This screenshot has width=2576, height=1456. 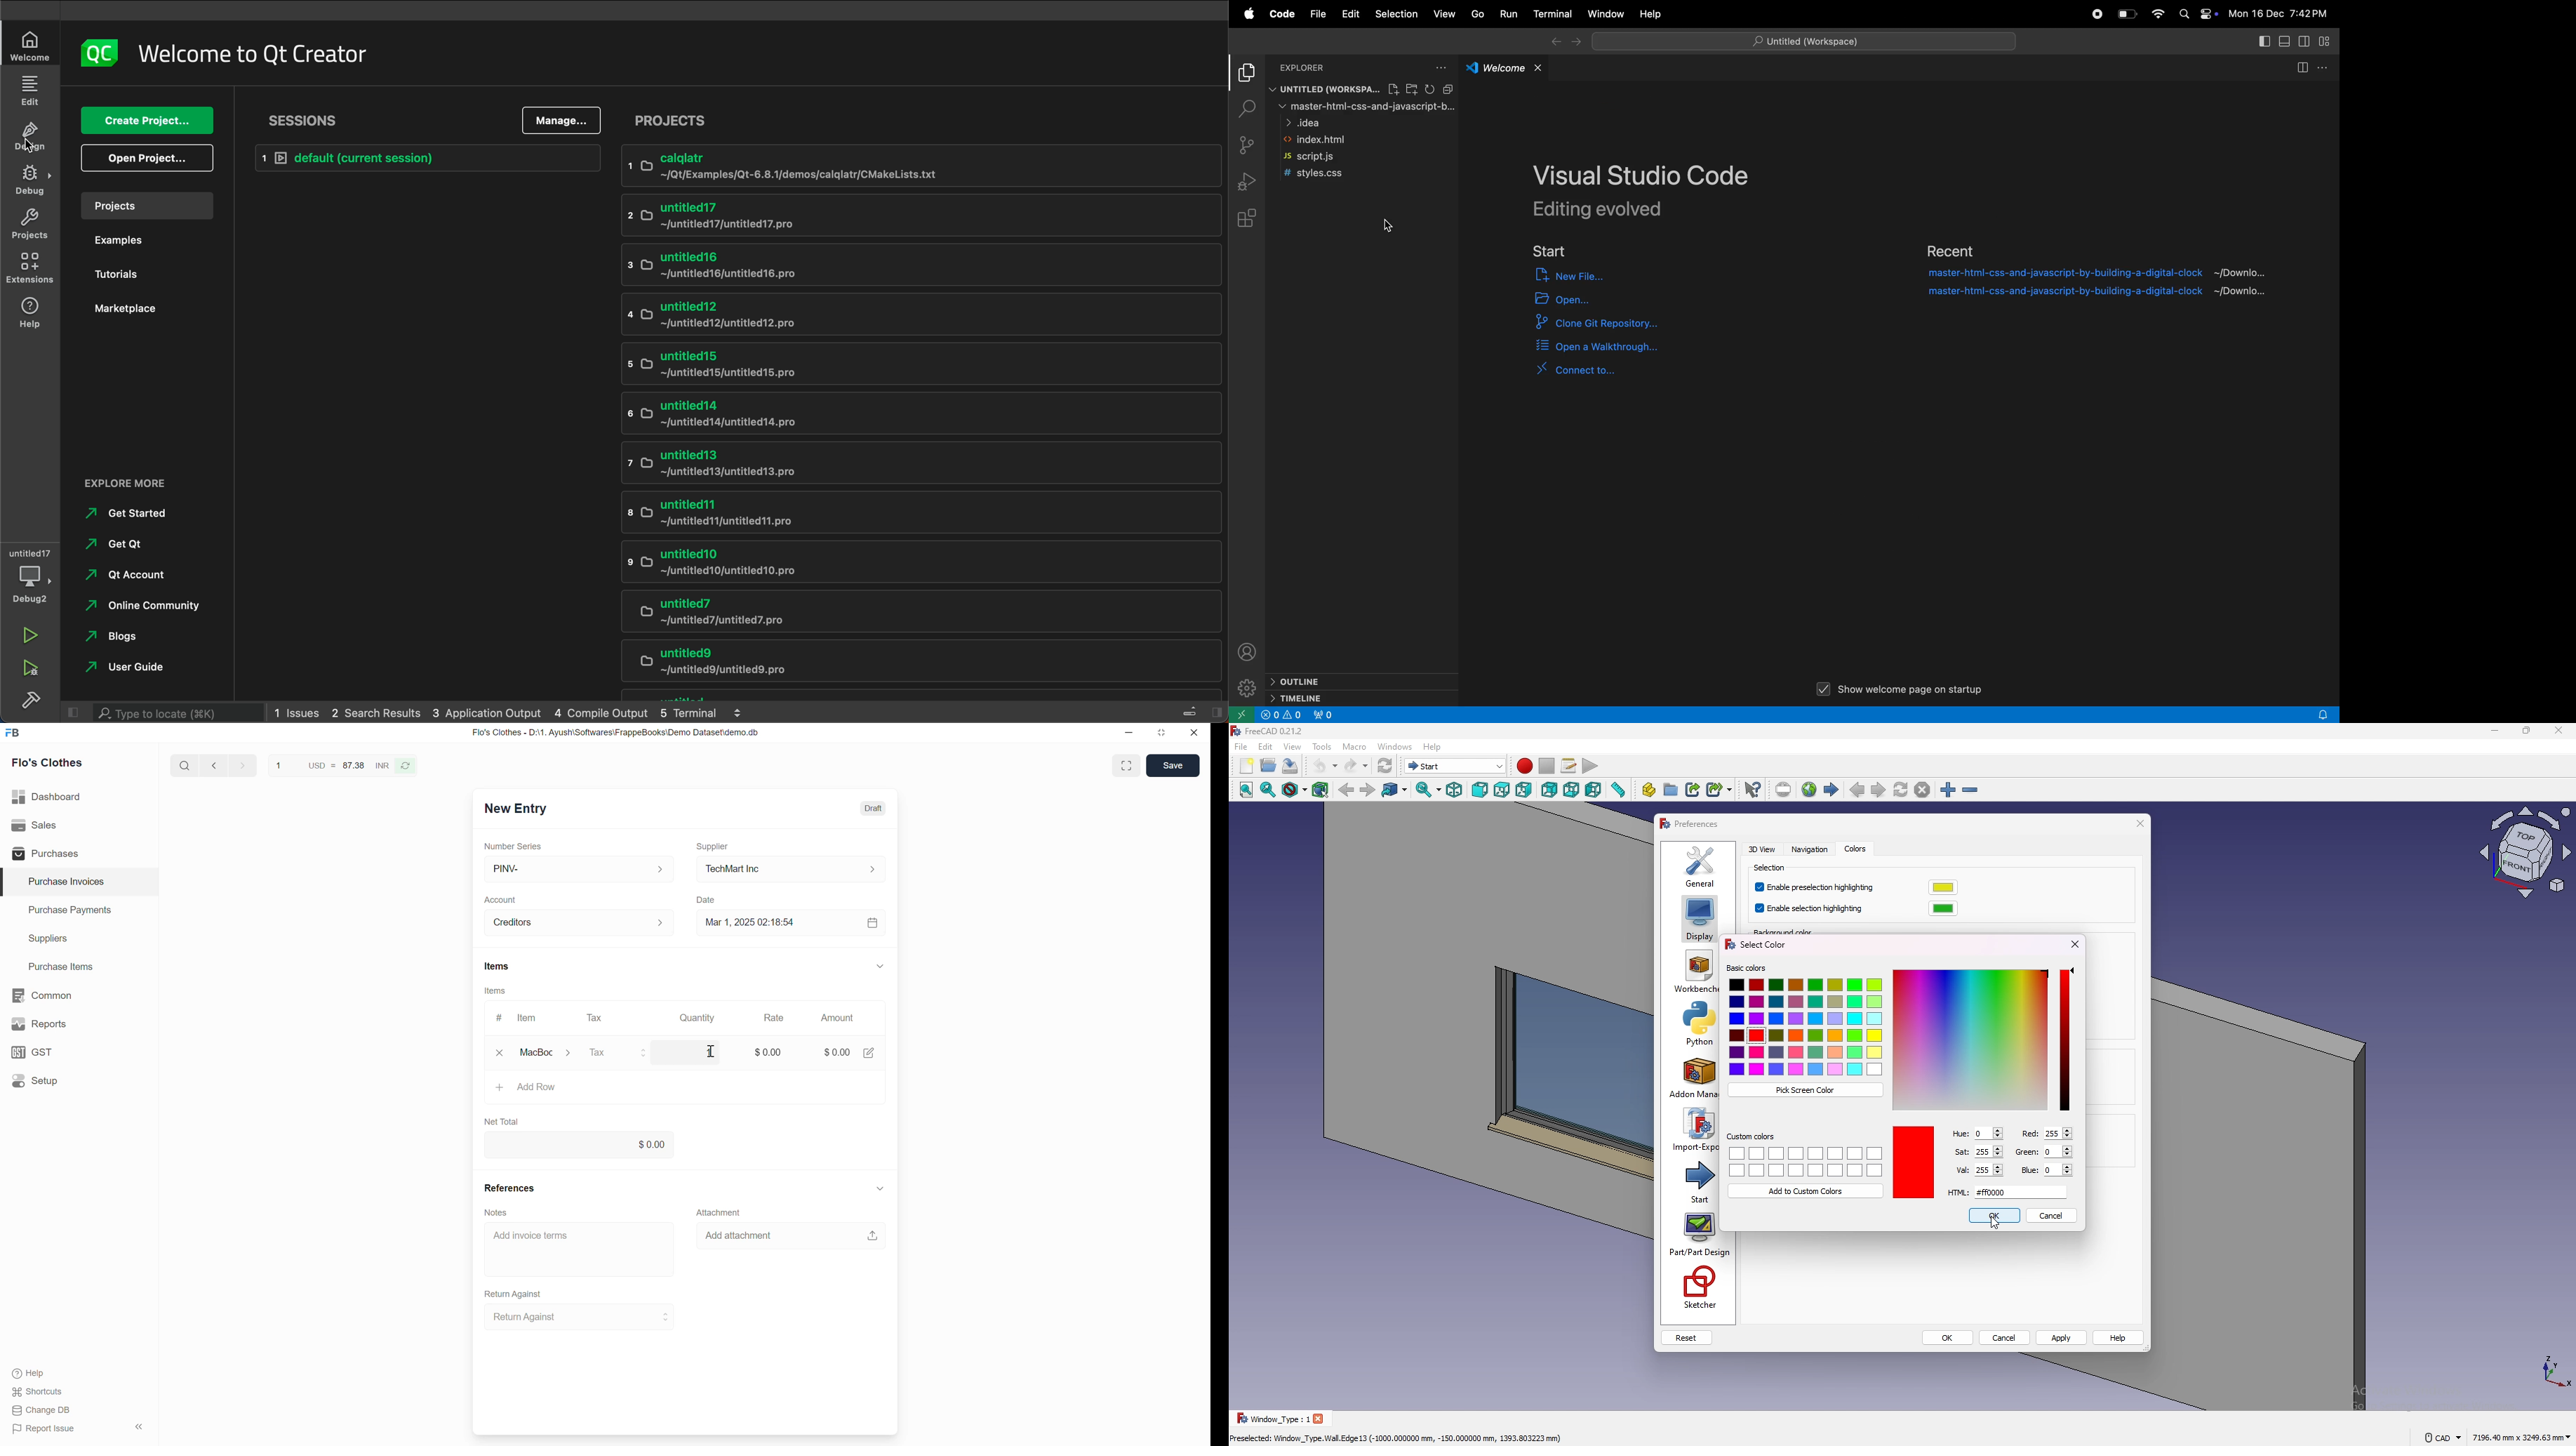 I want to click on preferences, so click(x=1690, y=824).